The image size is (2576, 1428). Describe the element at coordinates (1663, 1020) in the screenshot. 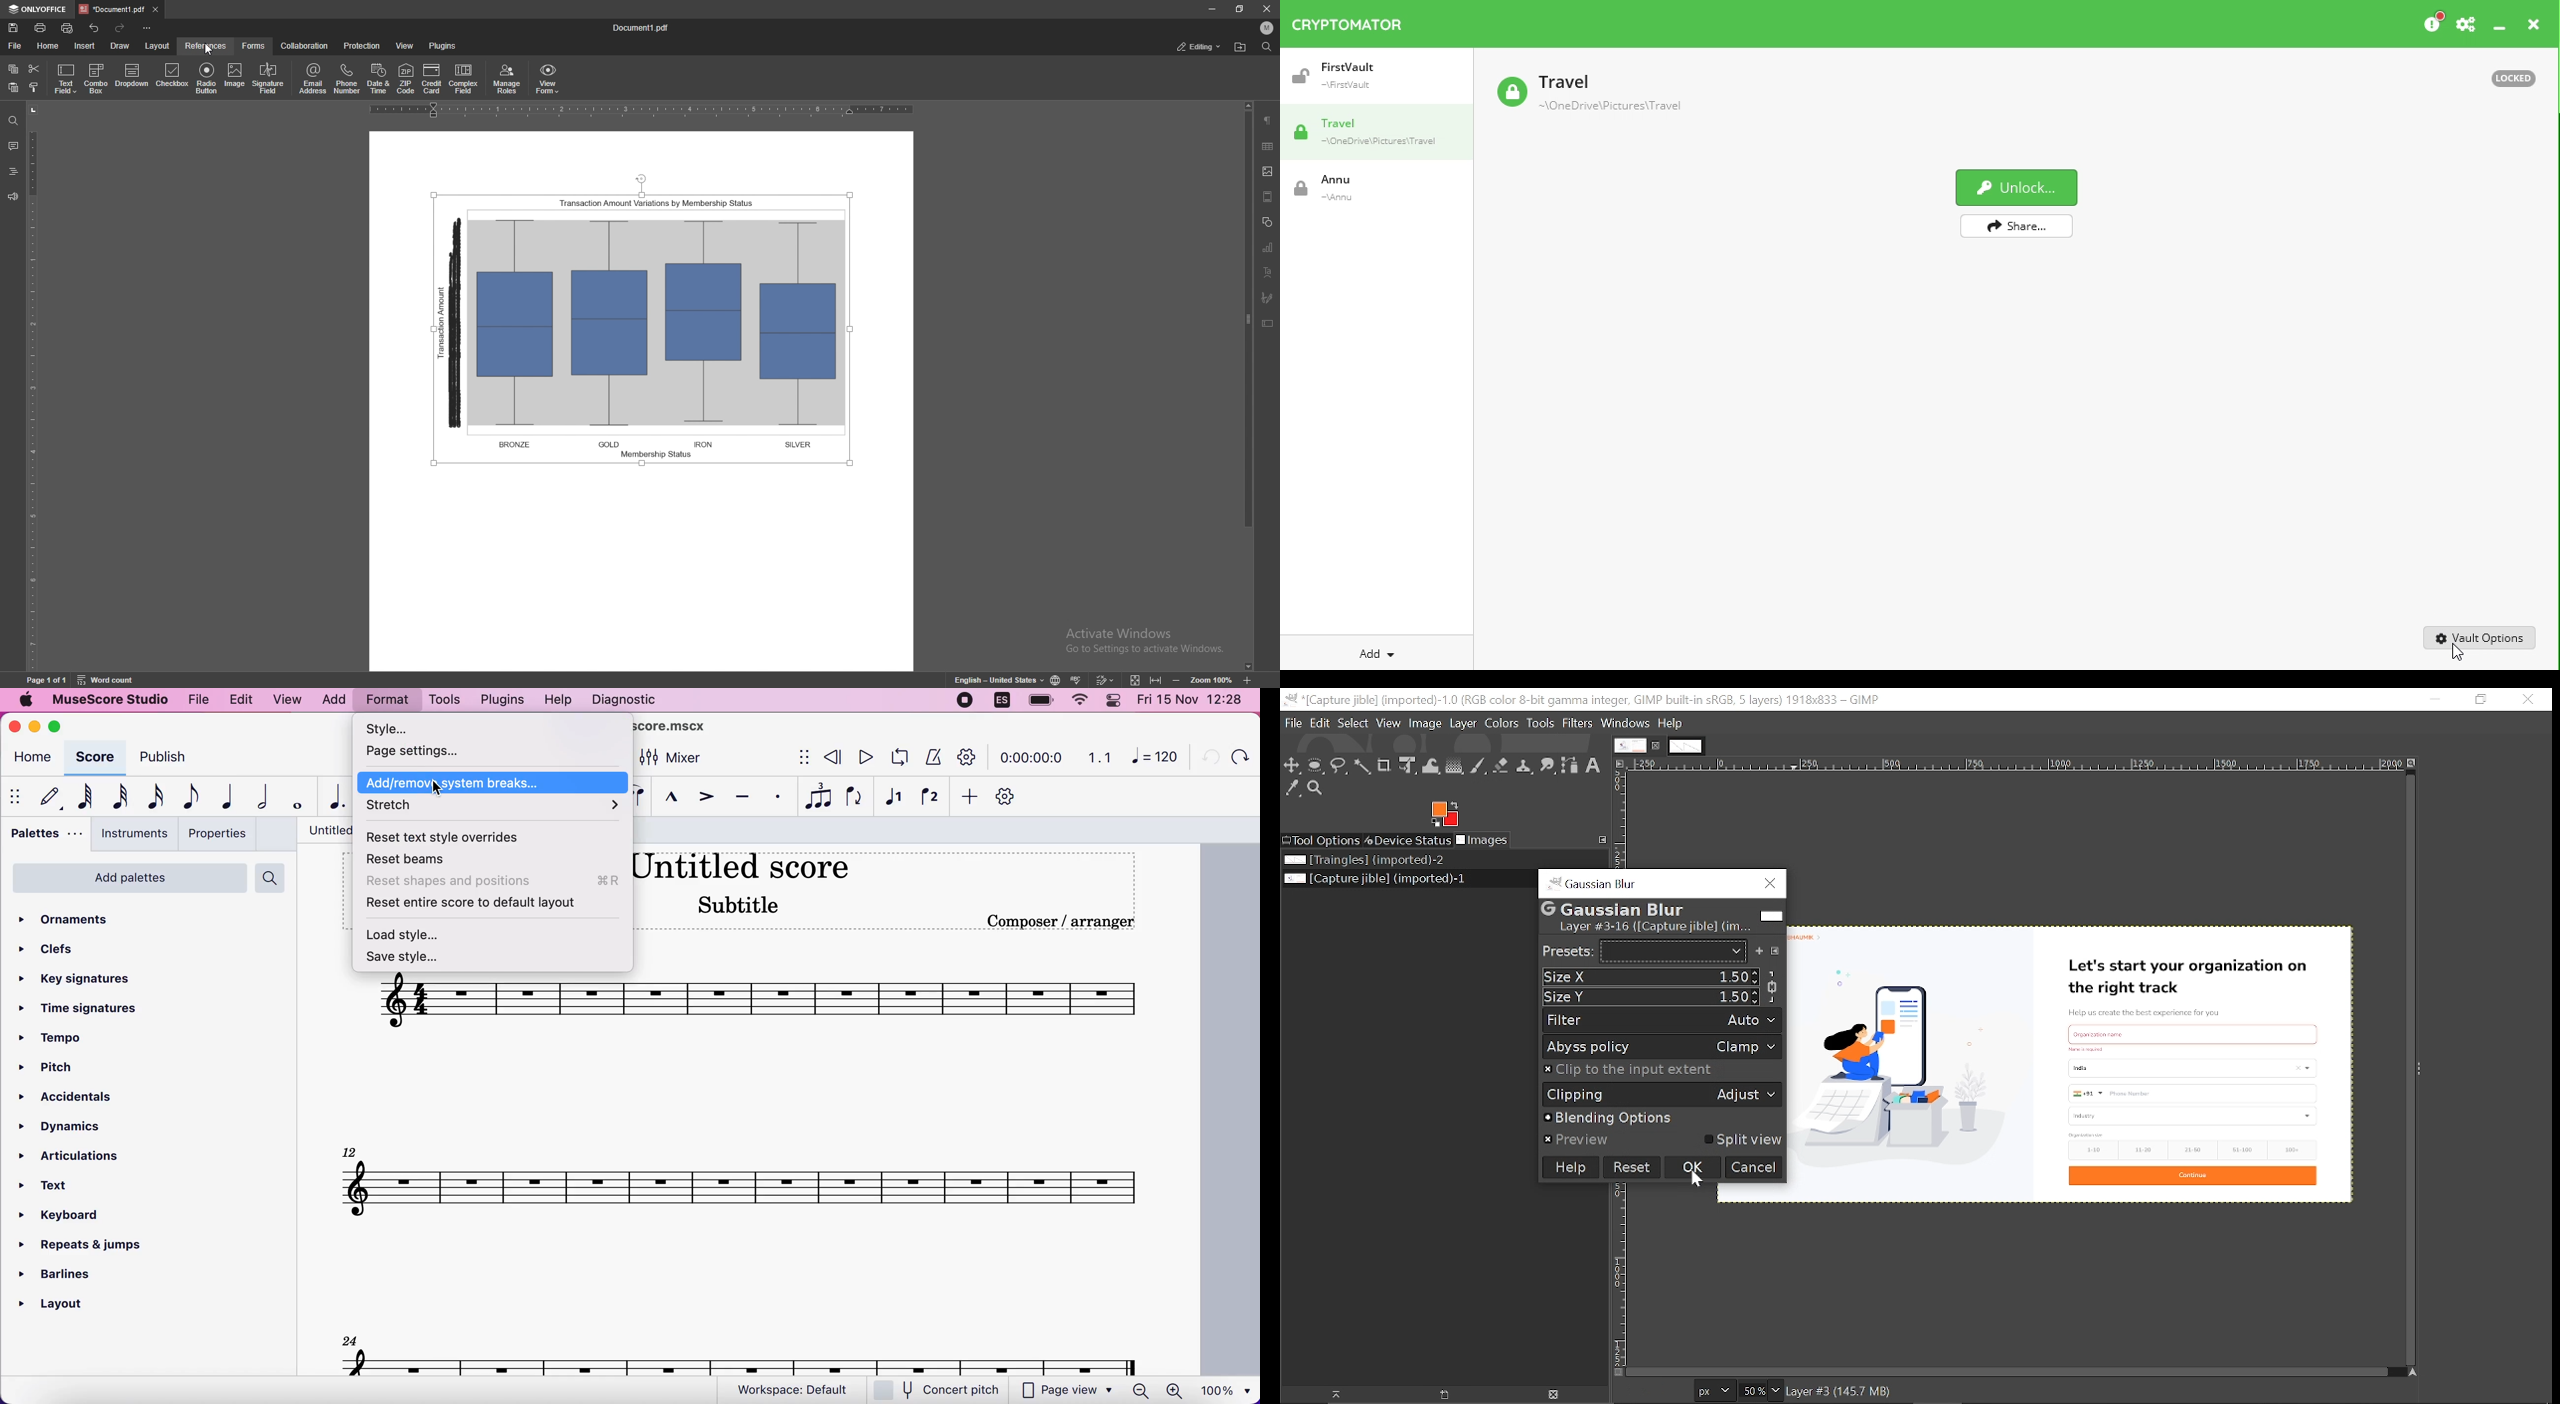

I see `Filter` at that location.